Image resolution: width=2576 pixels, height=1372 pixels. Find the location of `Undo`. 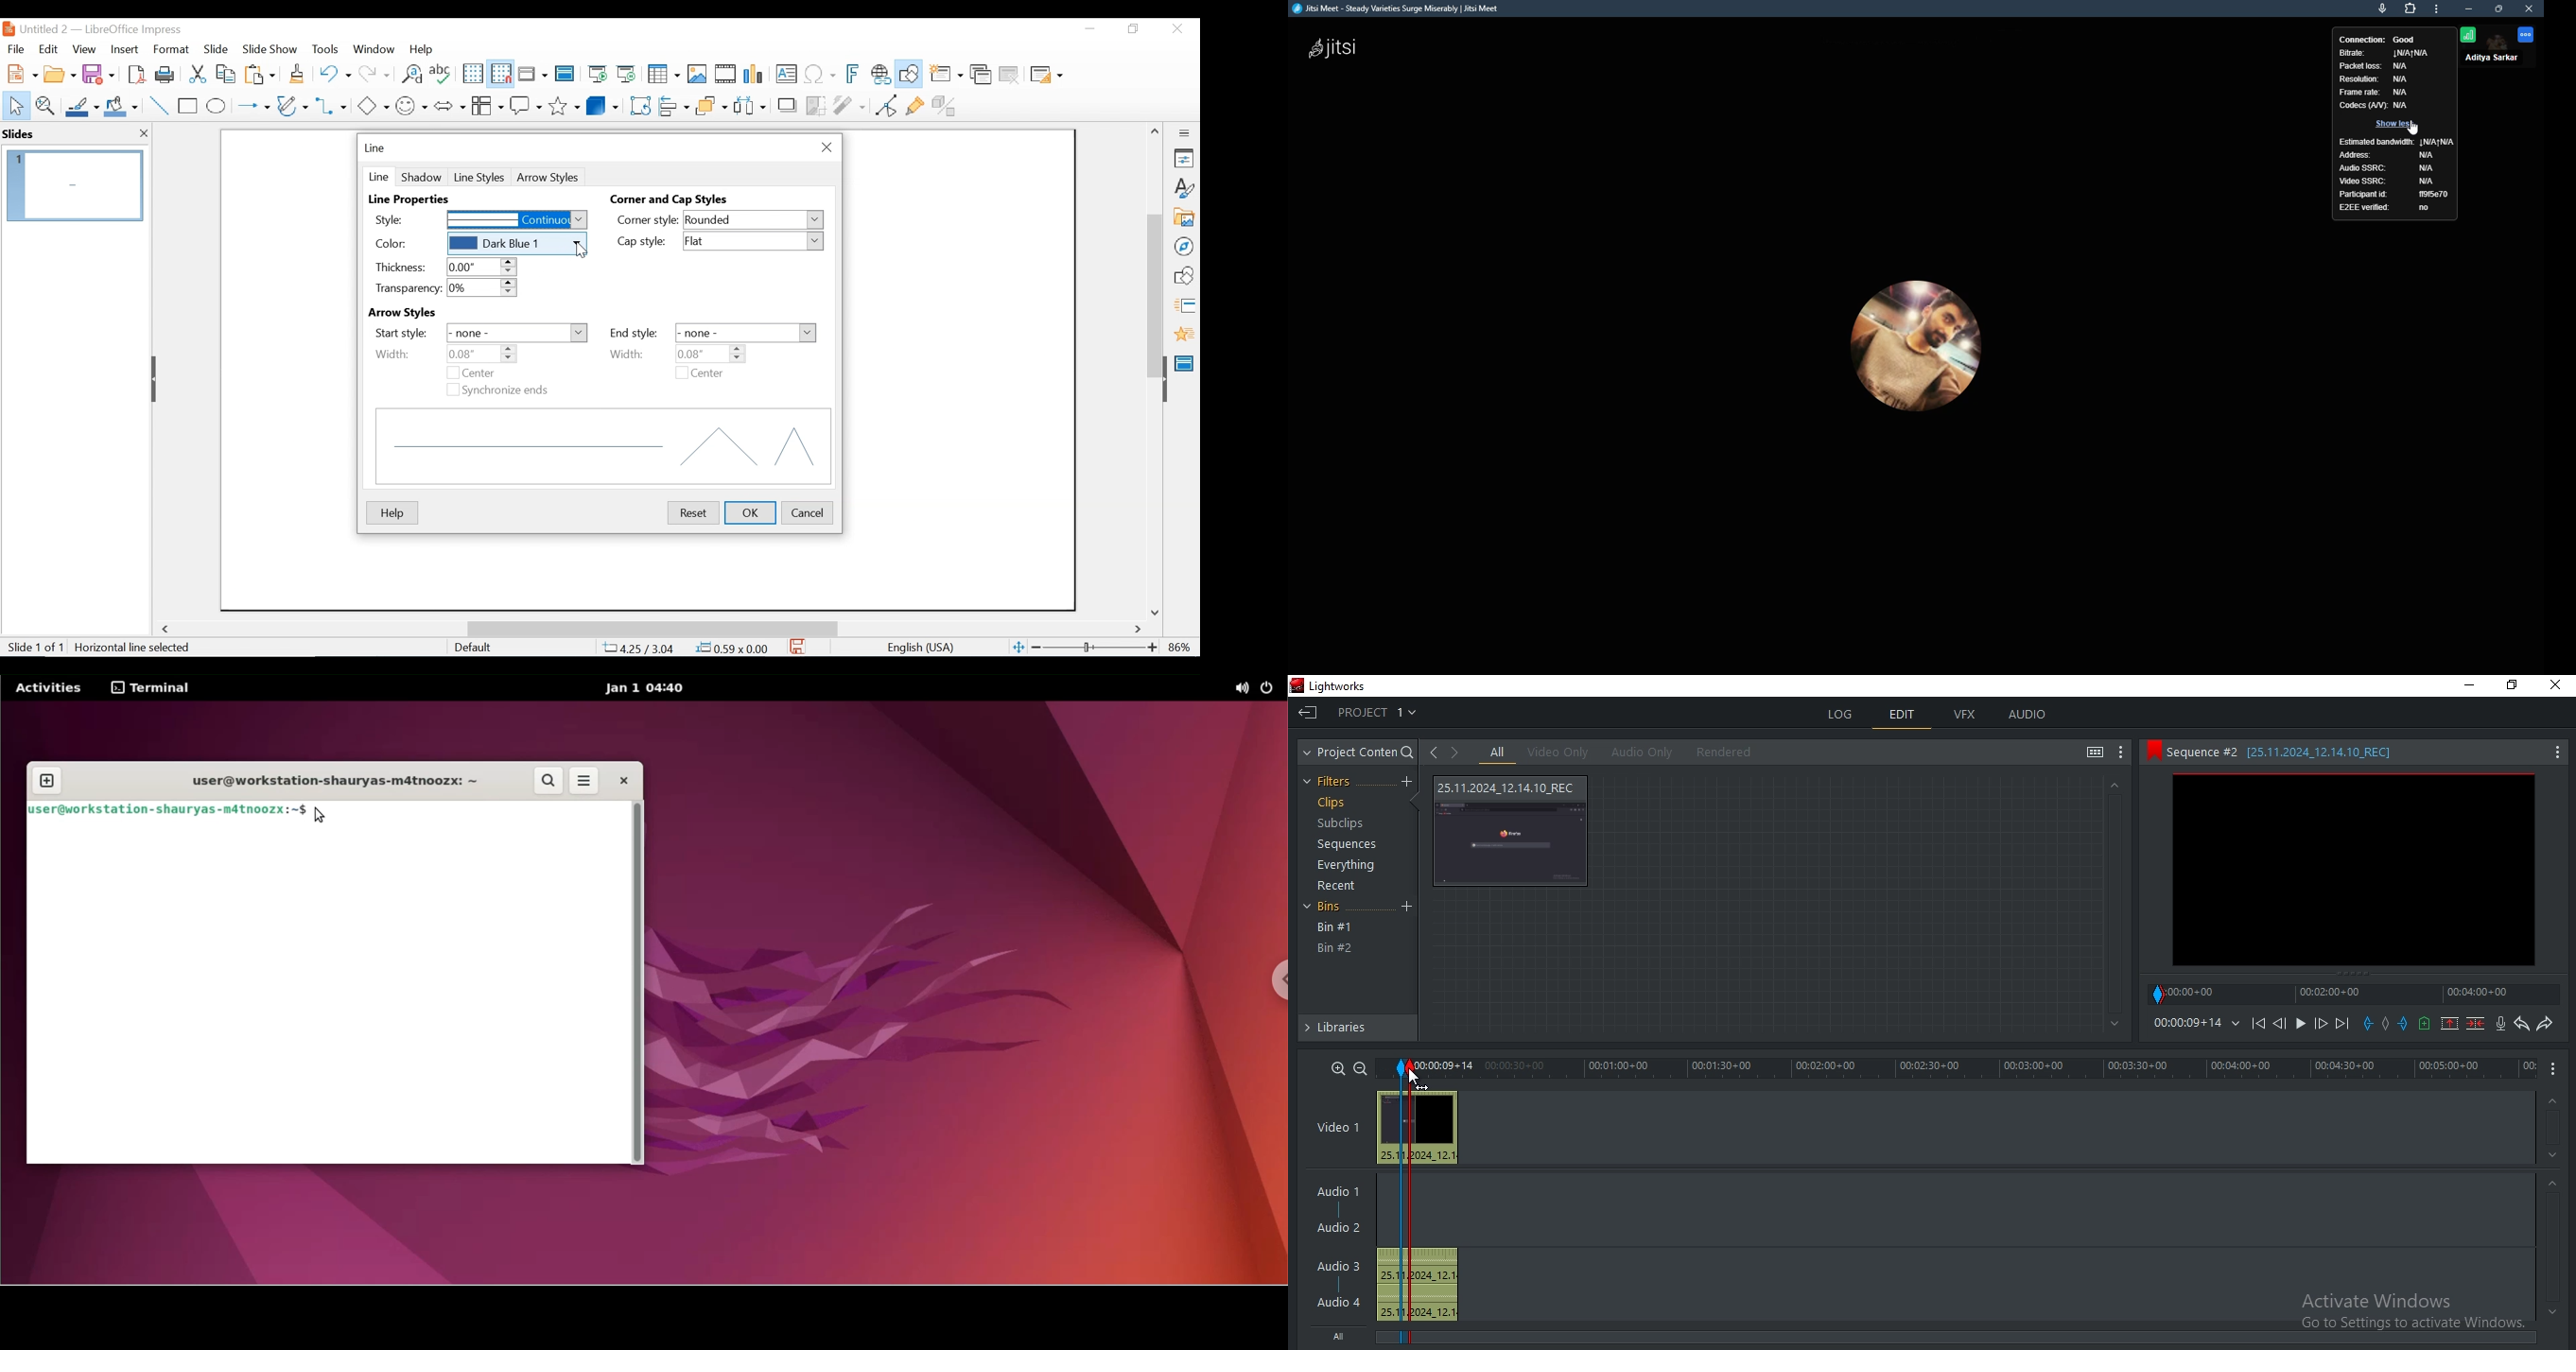

Undo is located at coordinates (333, 72).